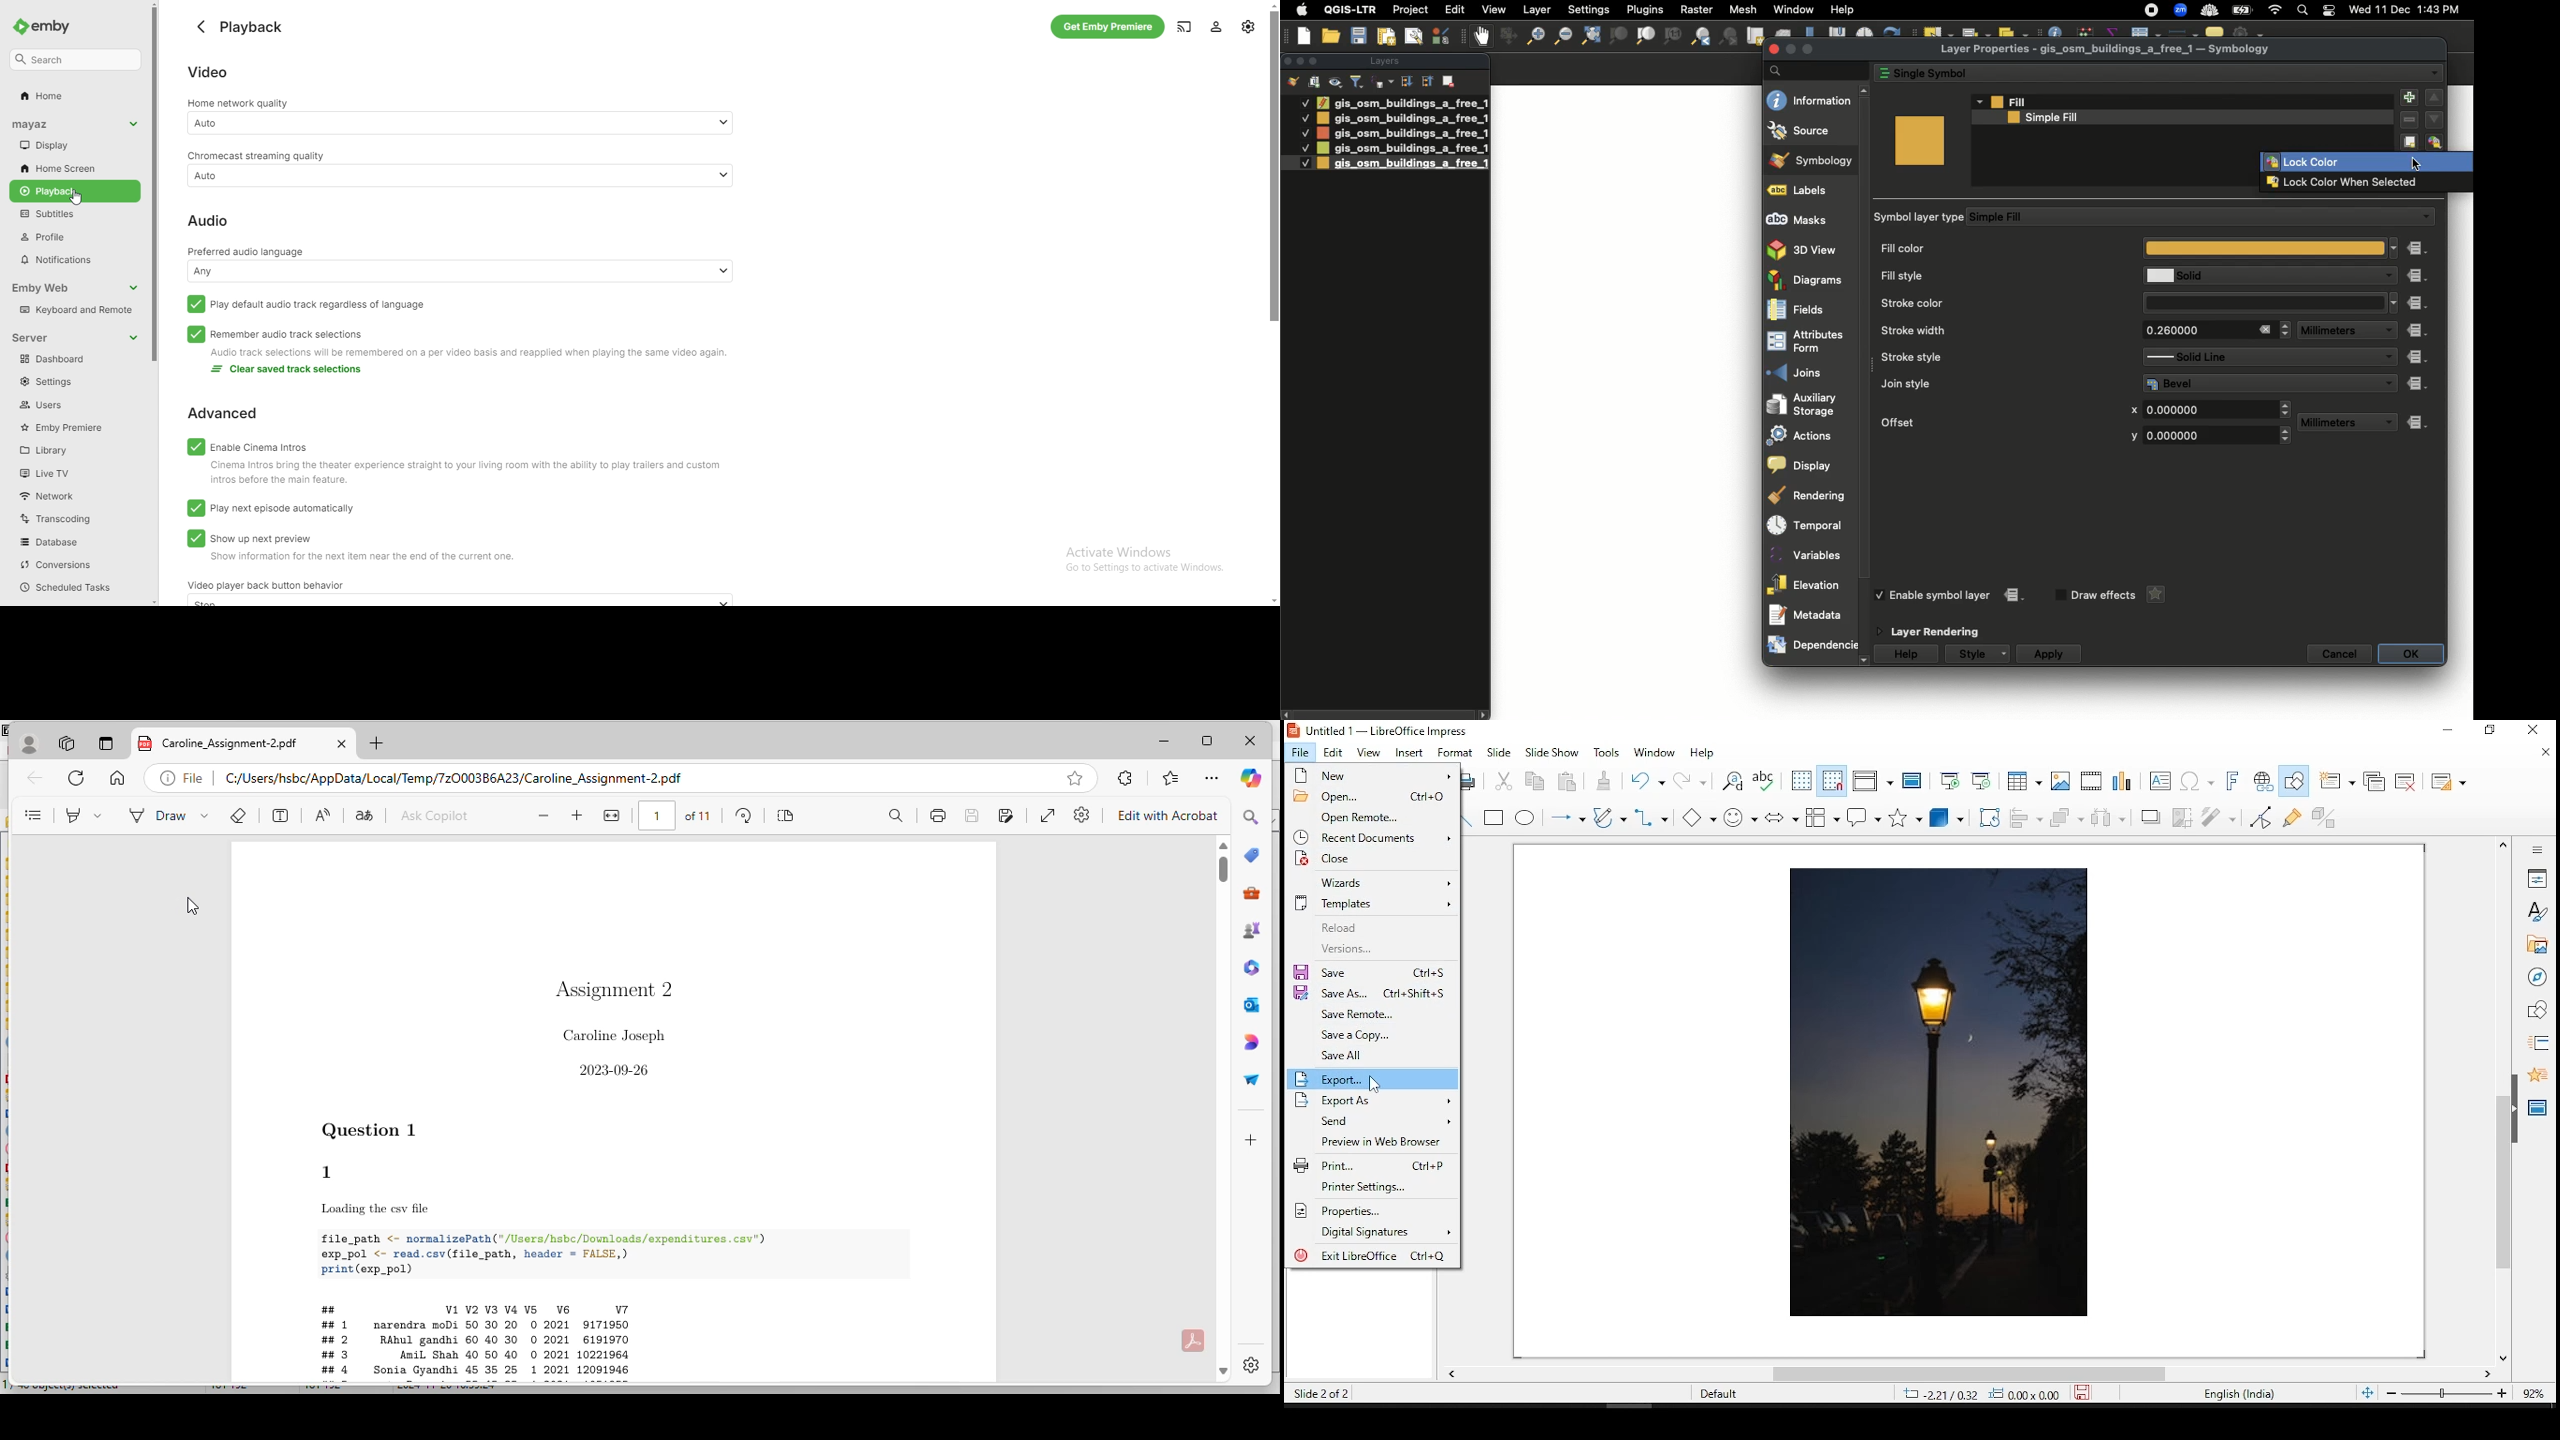 The image size is (2576, 1456). Describe the element at coordinates (1375, 1120) in the screenshot. I see `send` at that location.